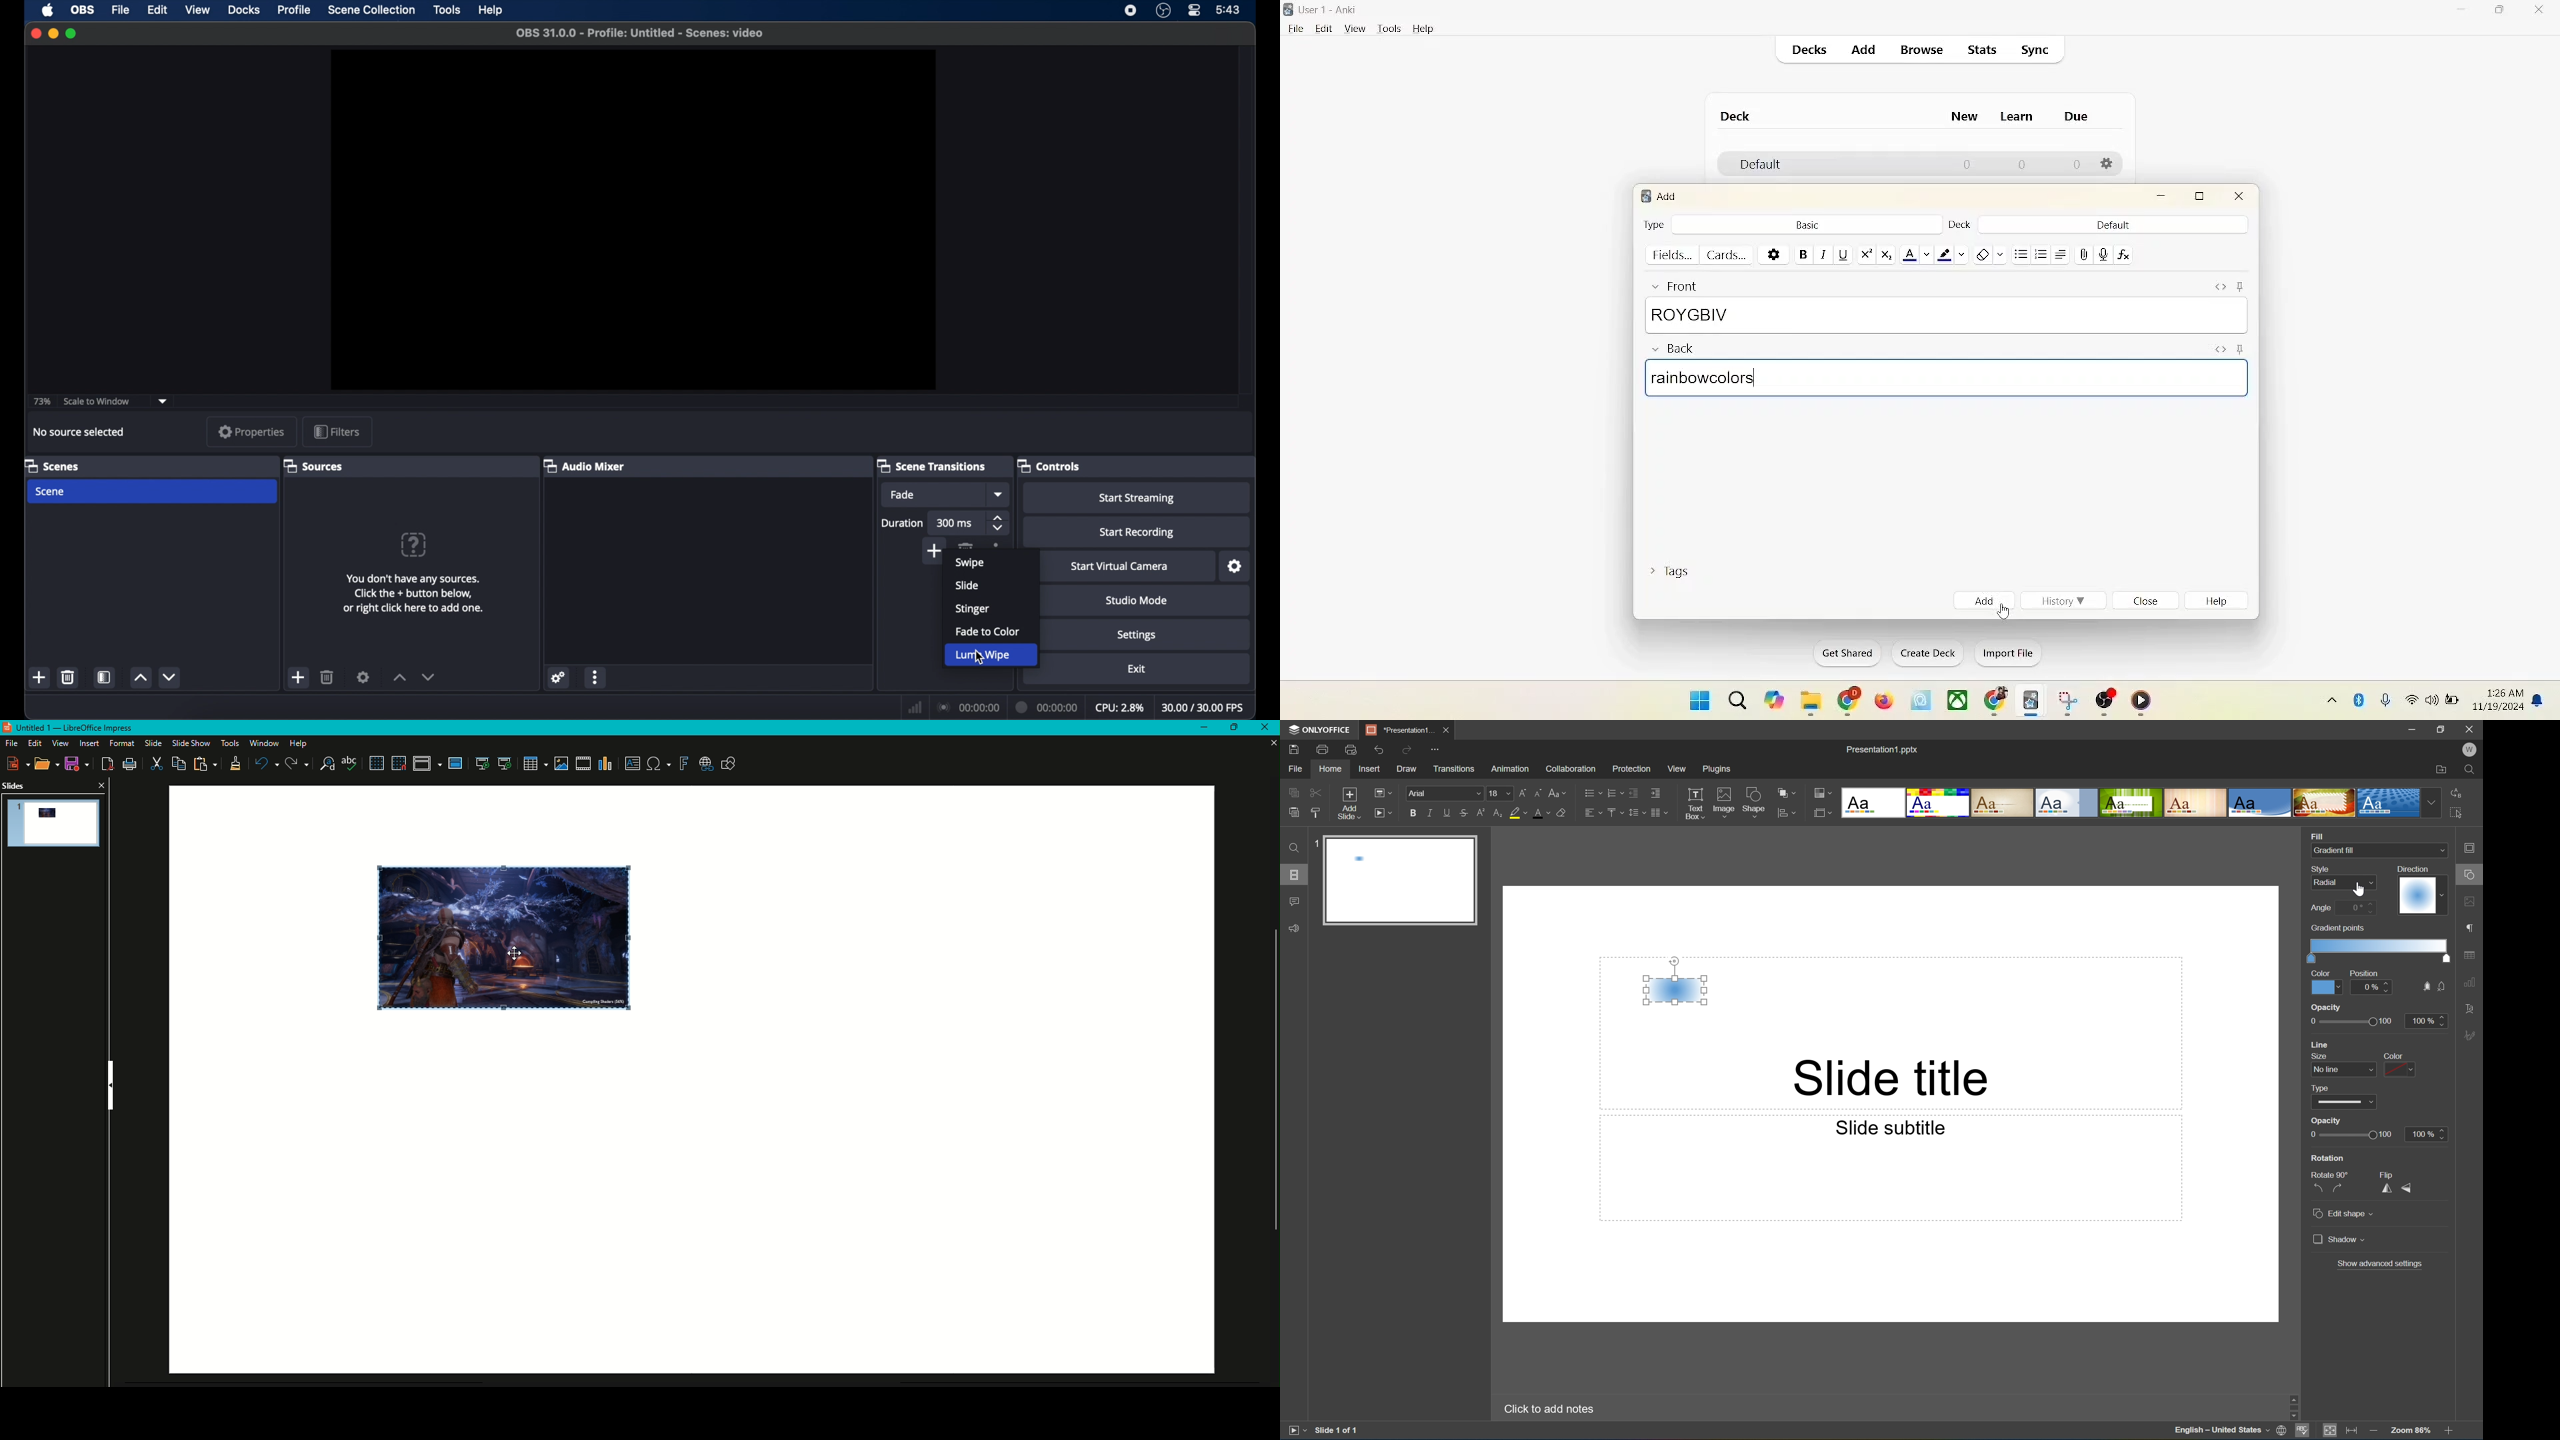 Image resolution: width=2576 pixels, height=1456 pixels. Describe the element at coordinates (1655, 224) in the screenshot. I see `type` at that location.